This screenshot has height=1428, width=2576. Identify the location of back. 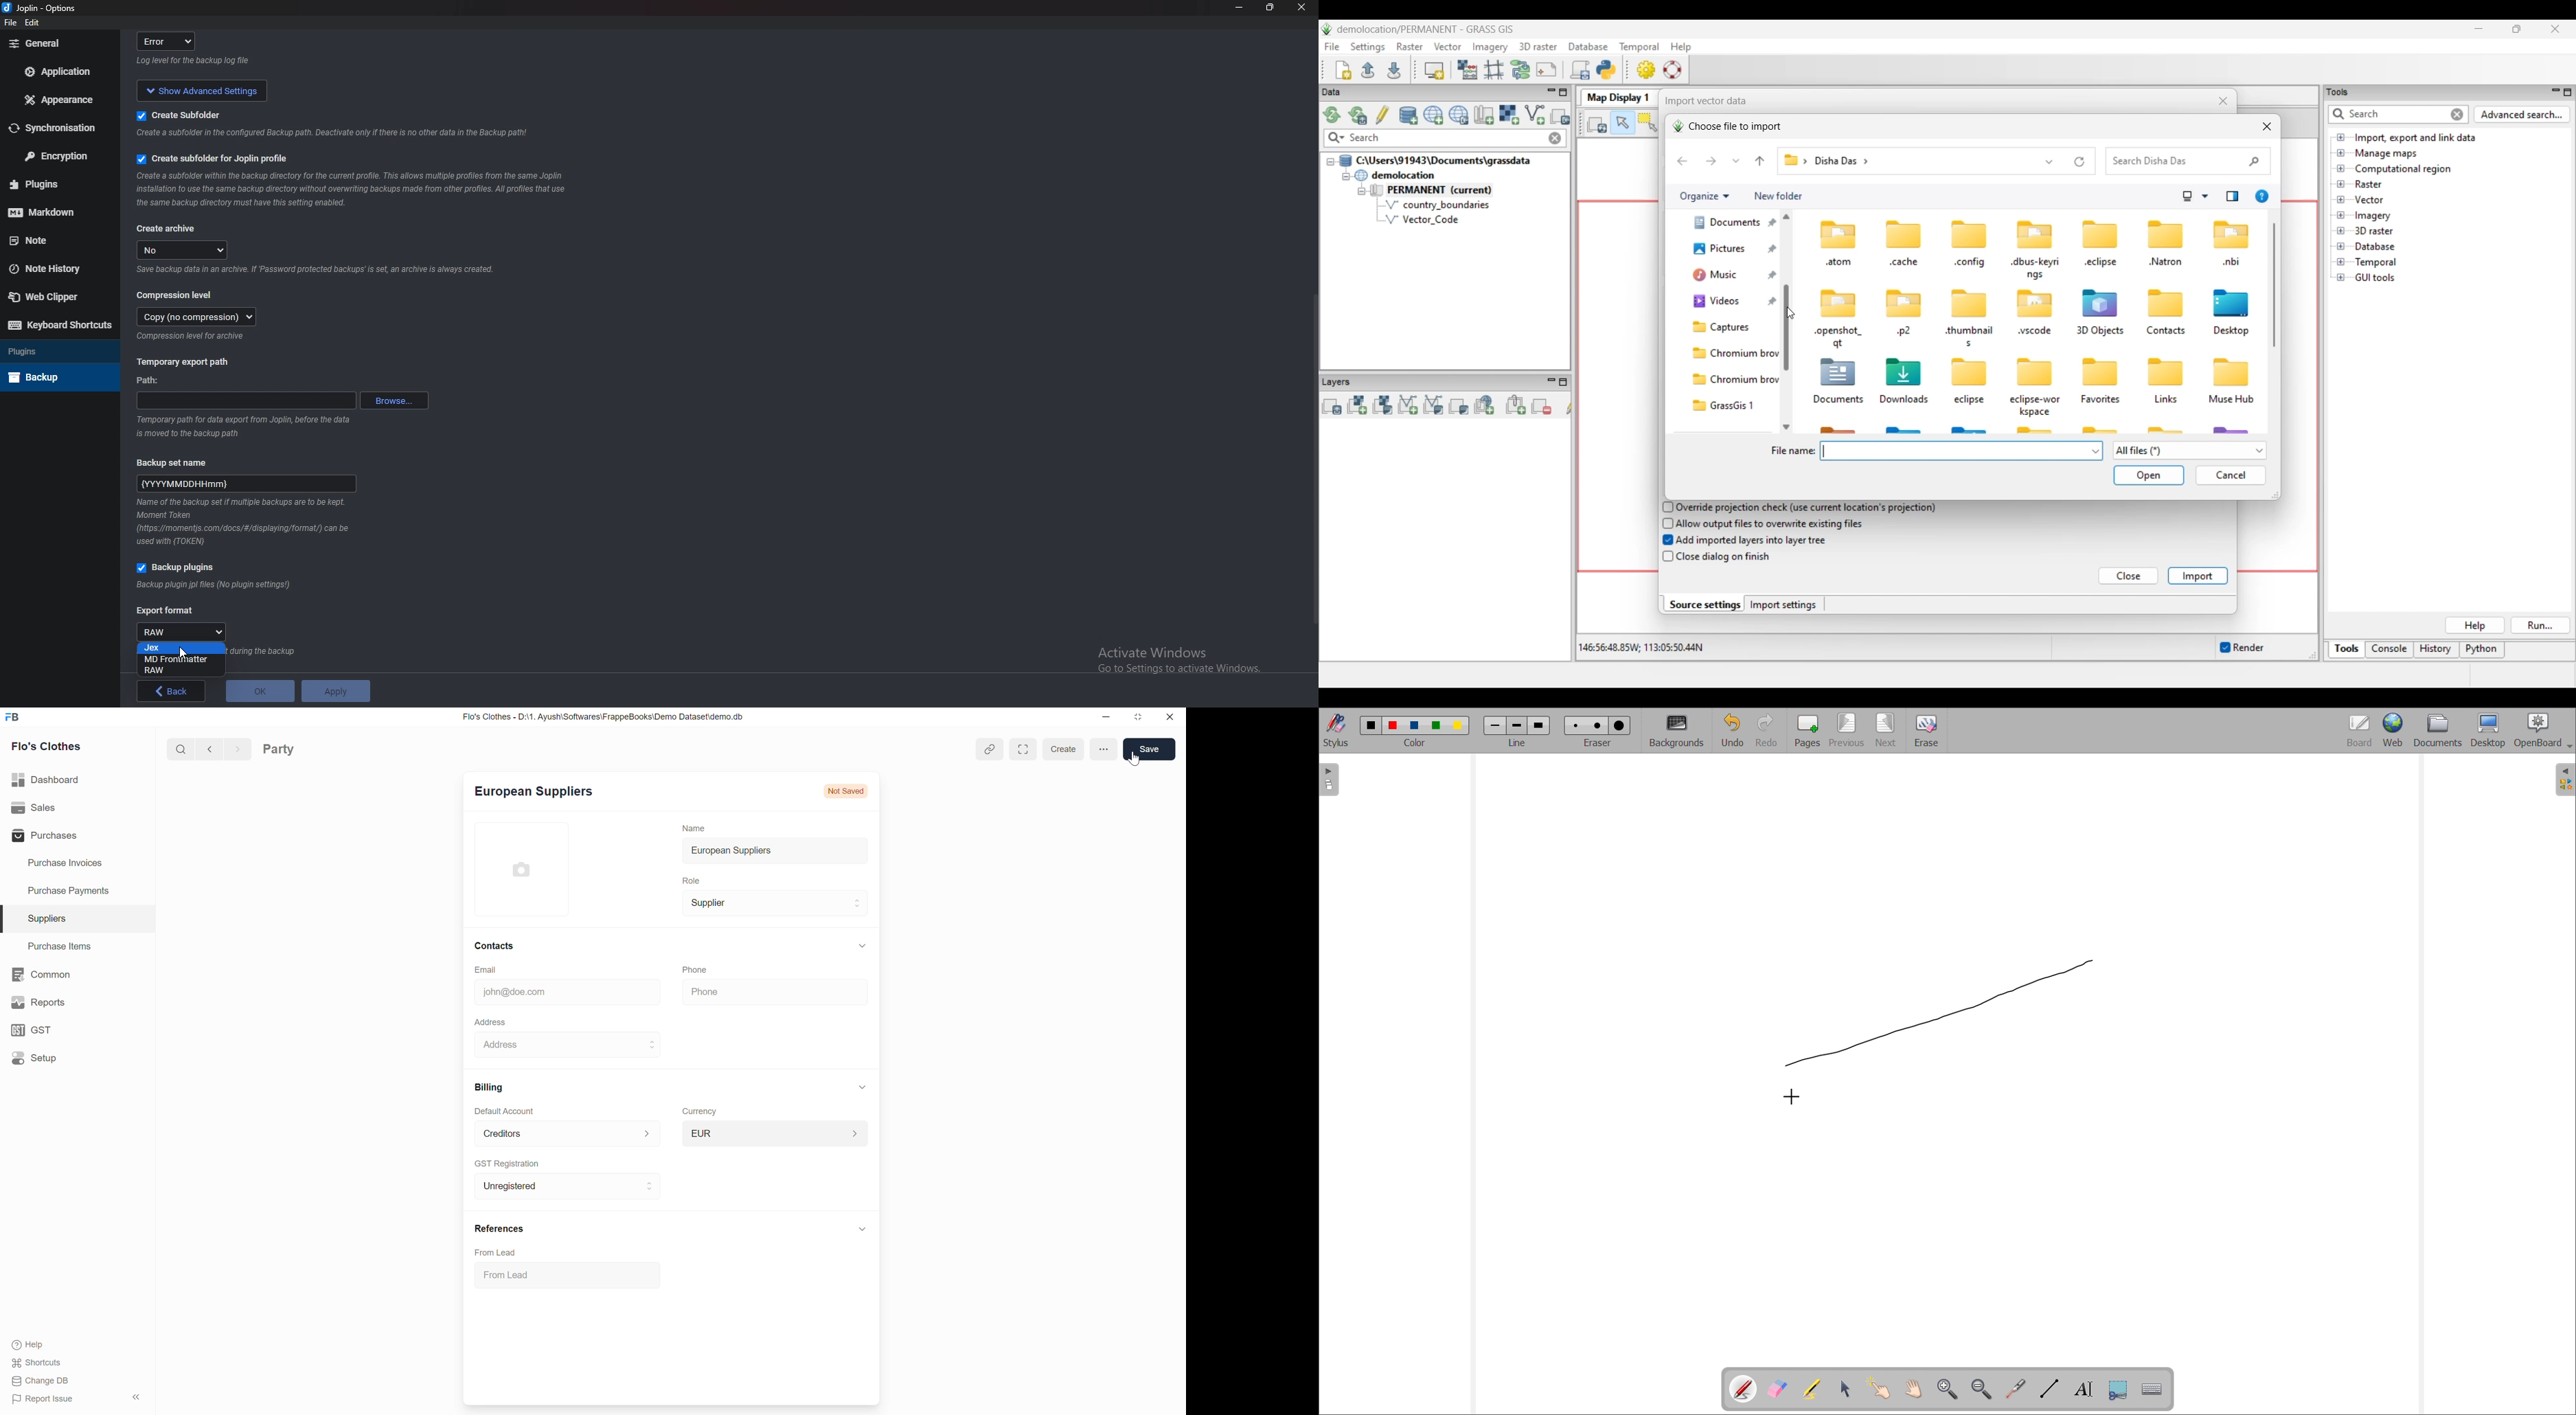
(172, 691).